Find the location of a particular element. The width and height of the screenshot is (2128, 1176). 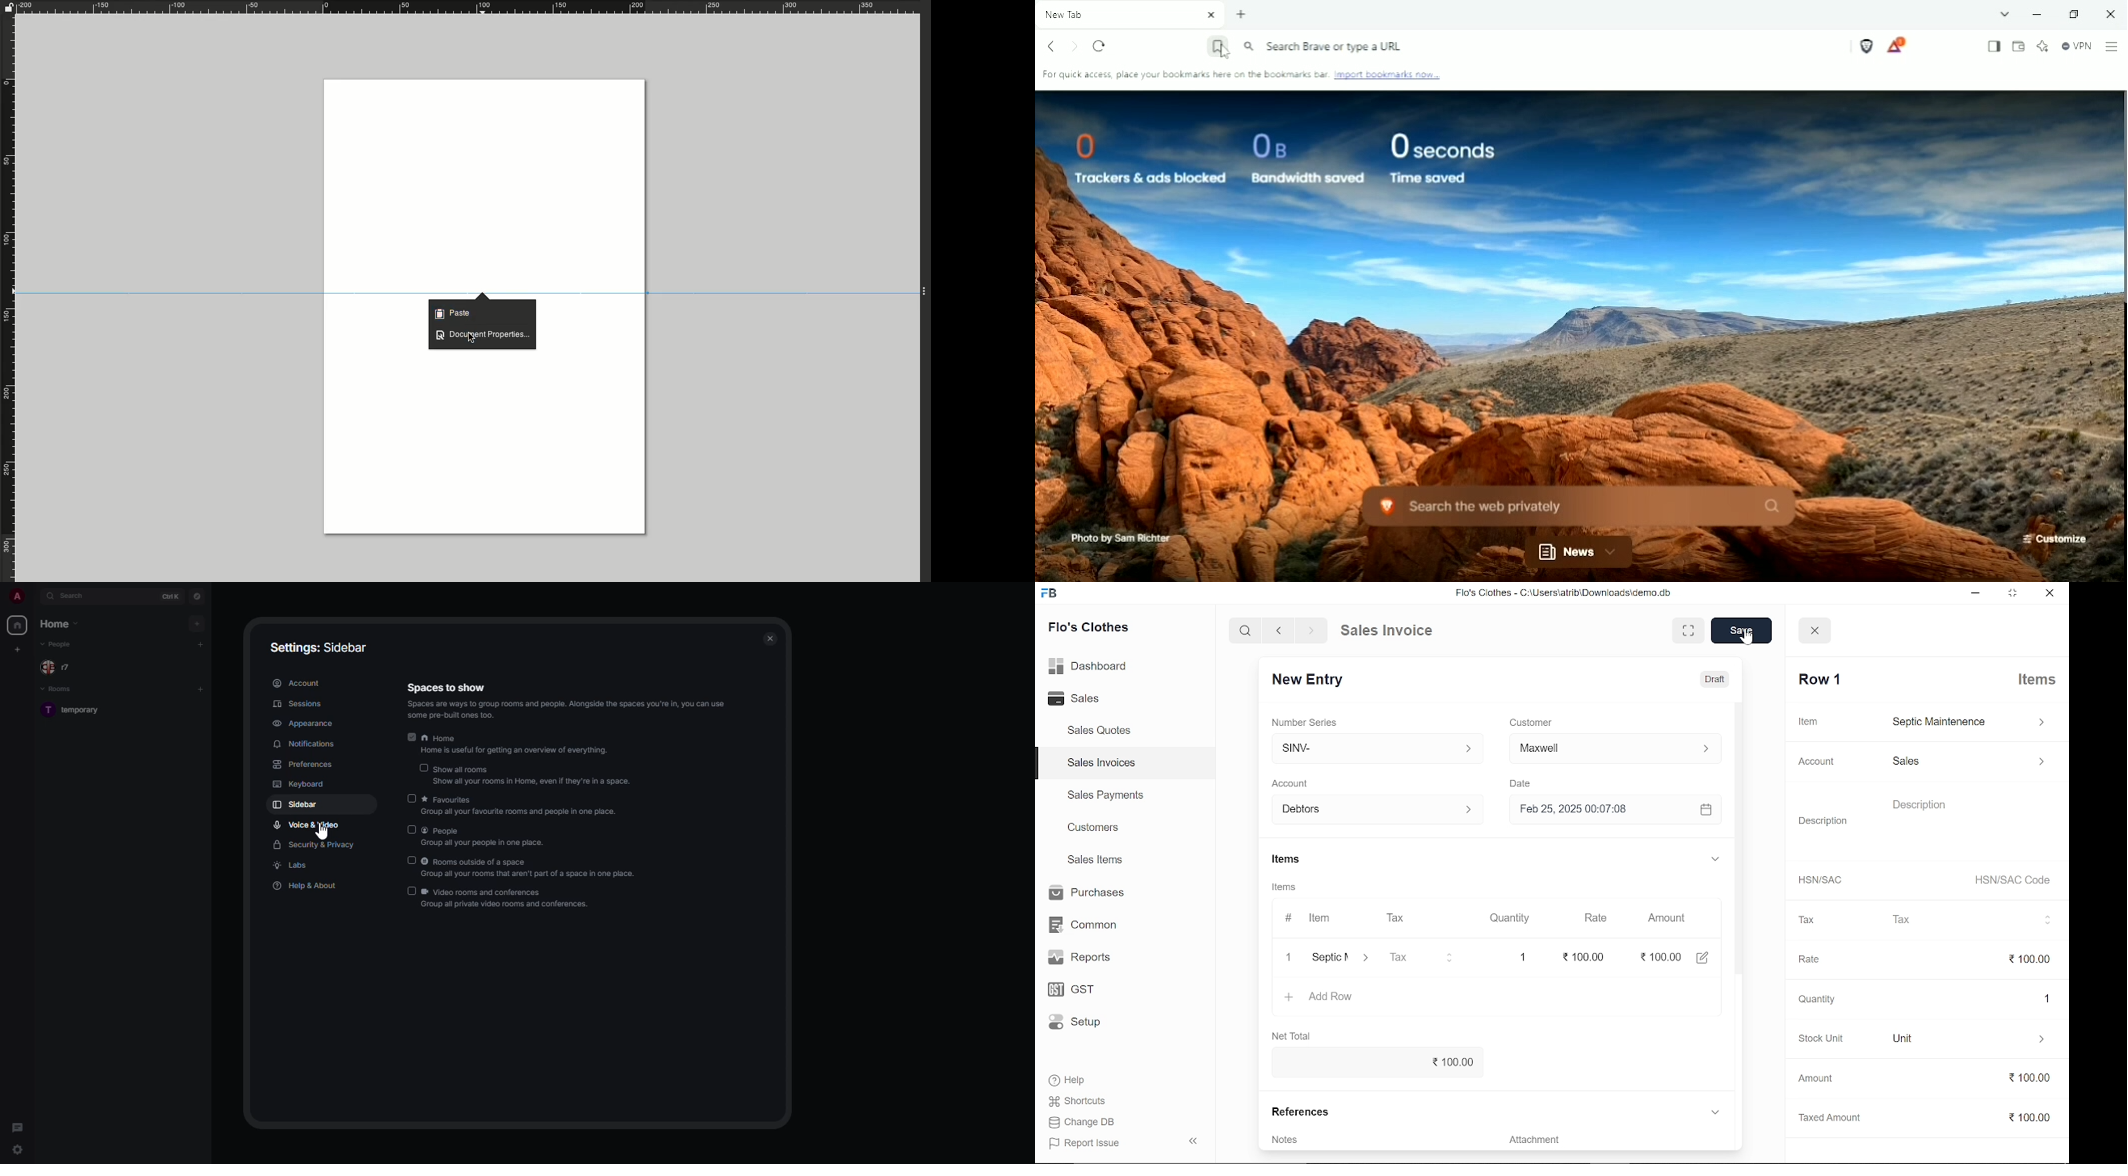

Sales Invoices is located at coordinates (1101, 763).